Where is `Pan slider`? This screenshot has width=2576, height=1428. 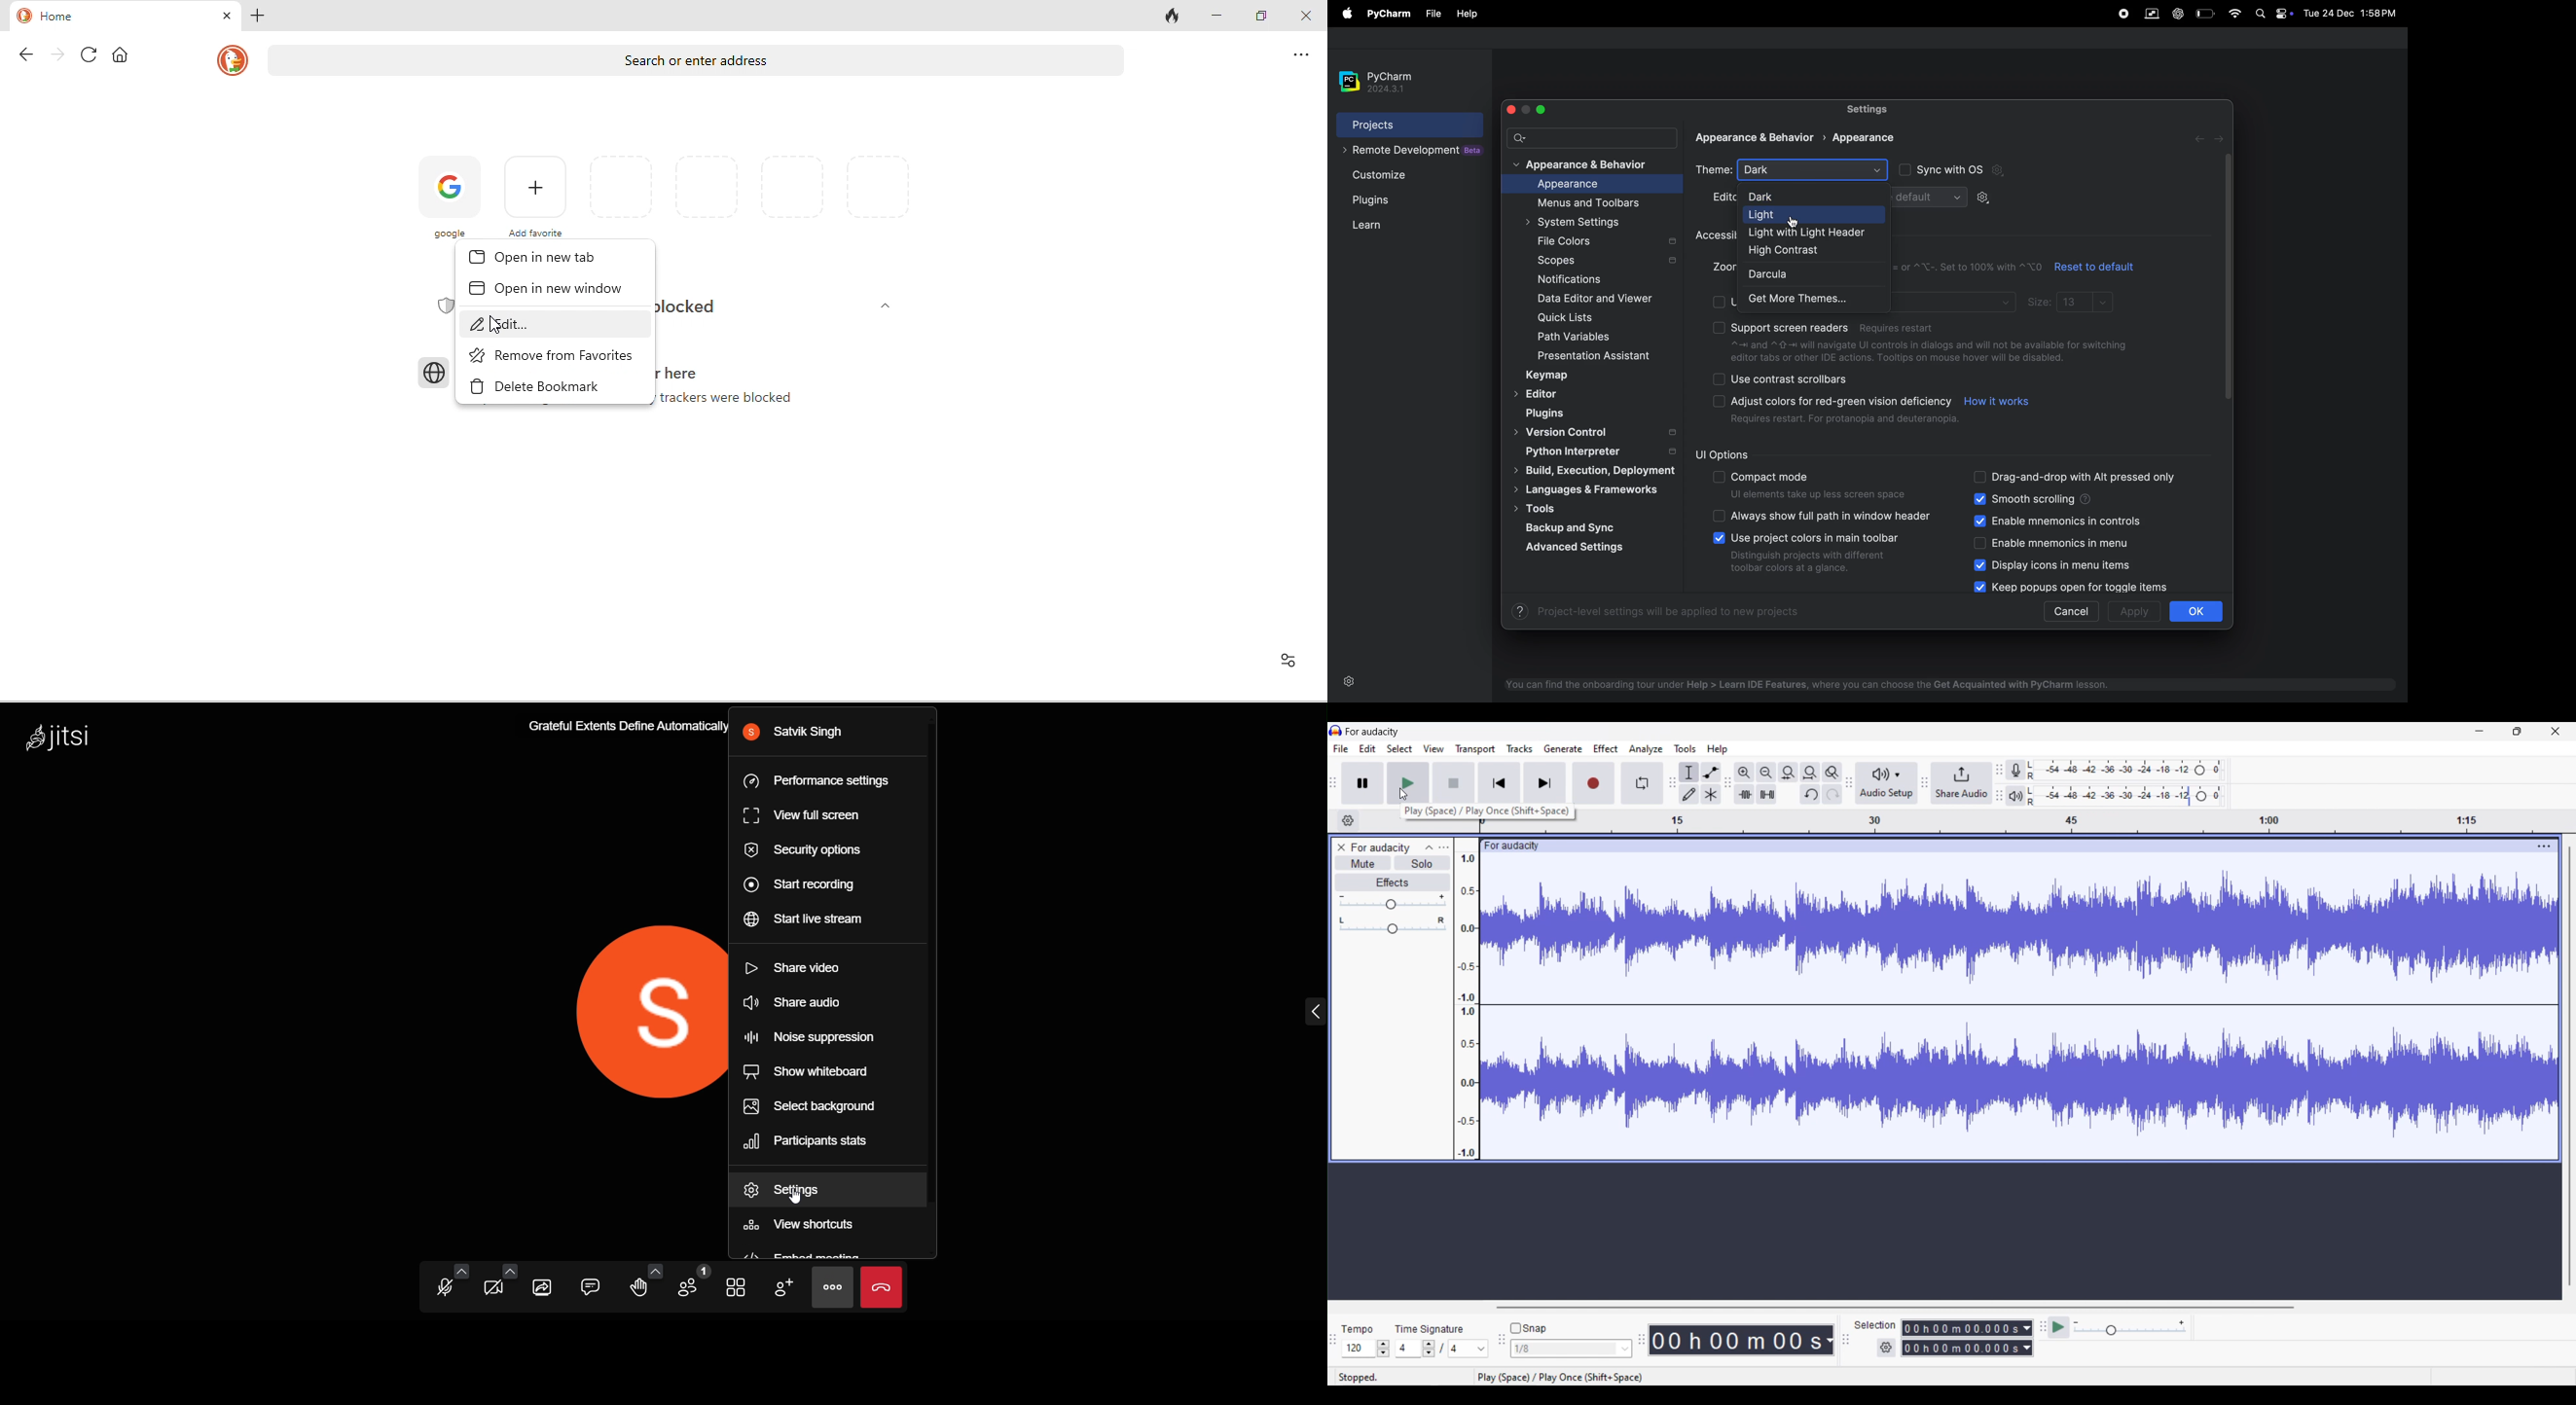
Pan slider is located at coordinates (1391, 925).